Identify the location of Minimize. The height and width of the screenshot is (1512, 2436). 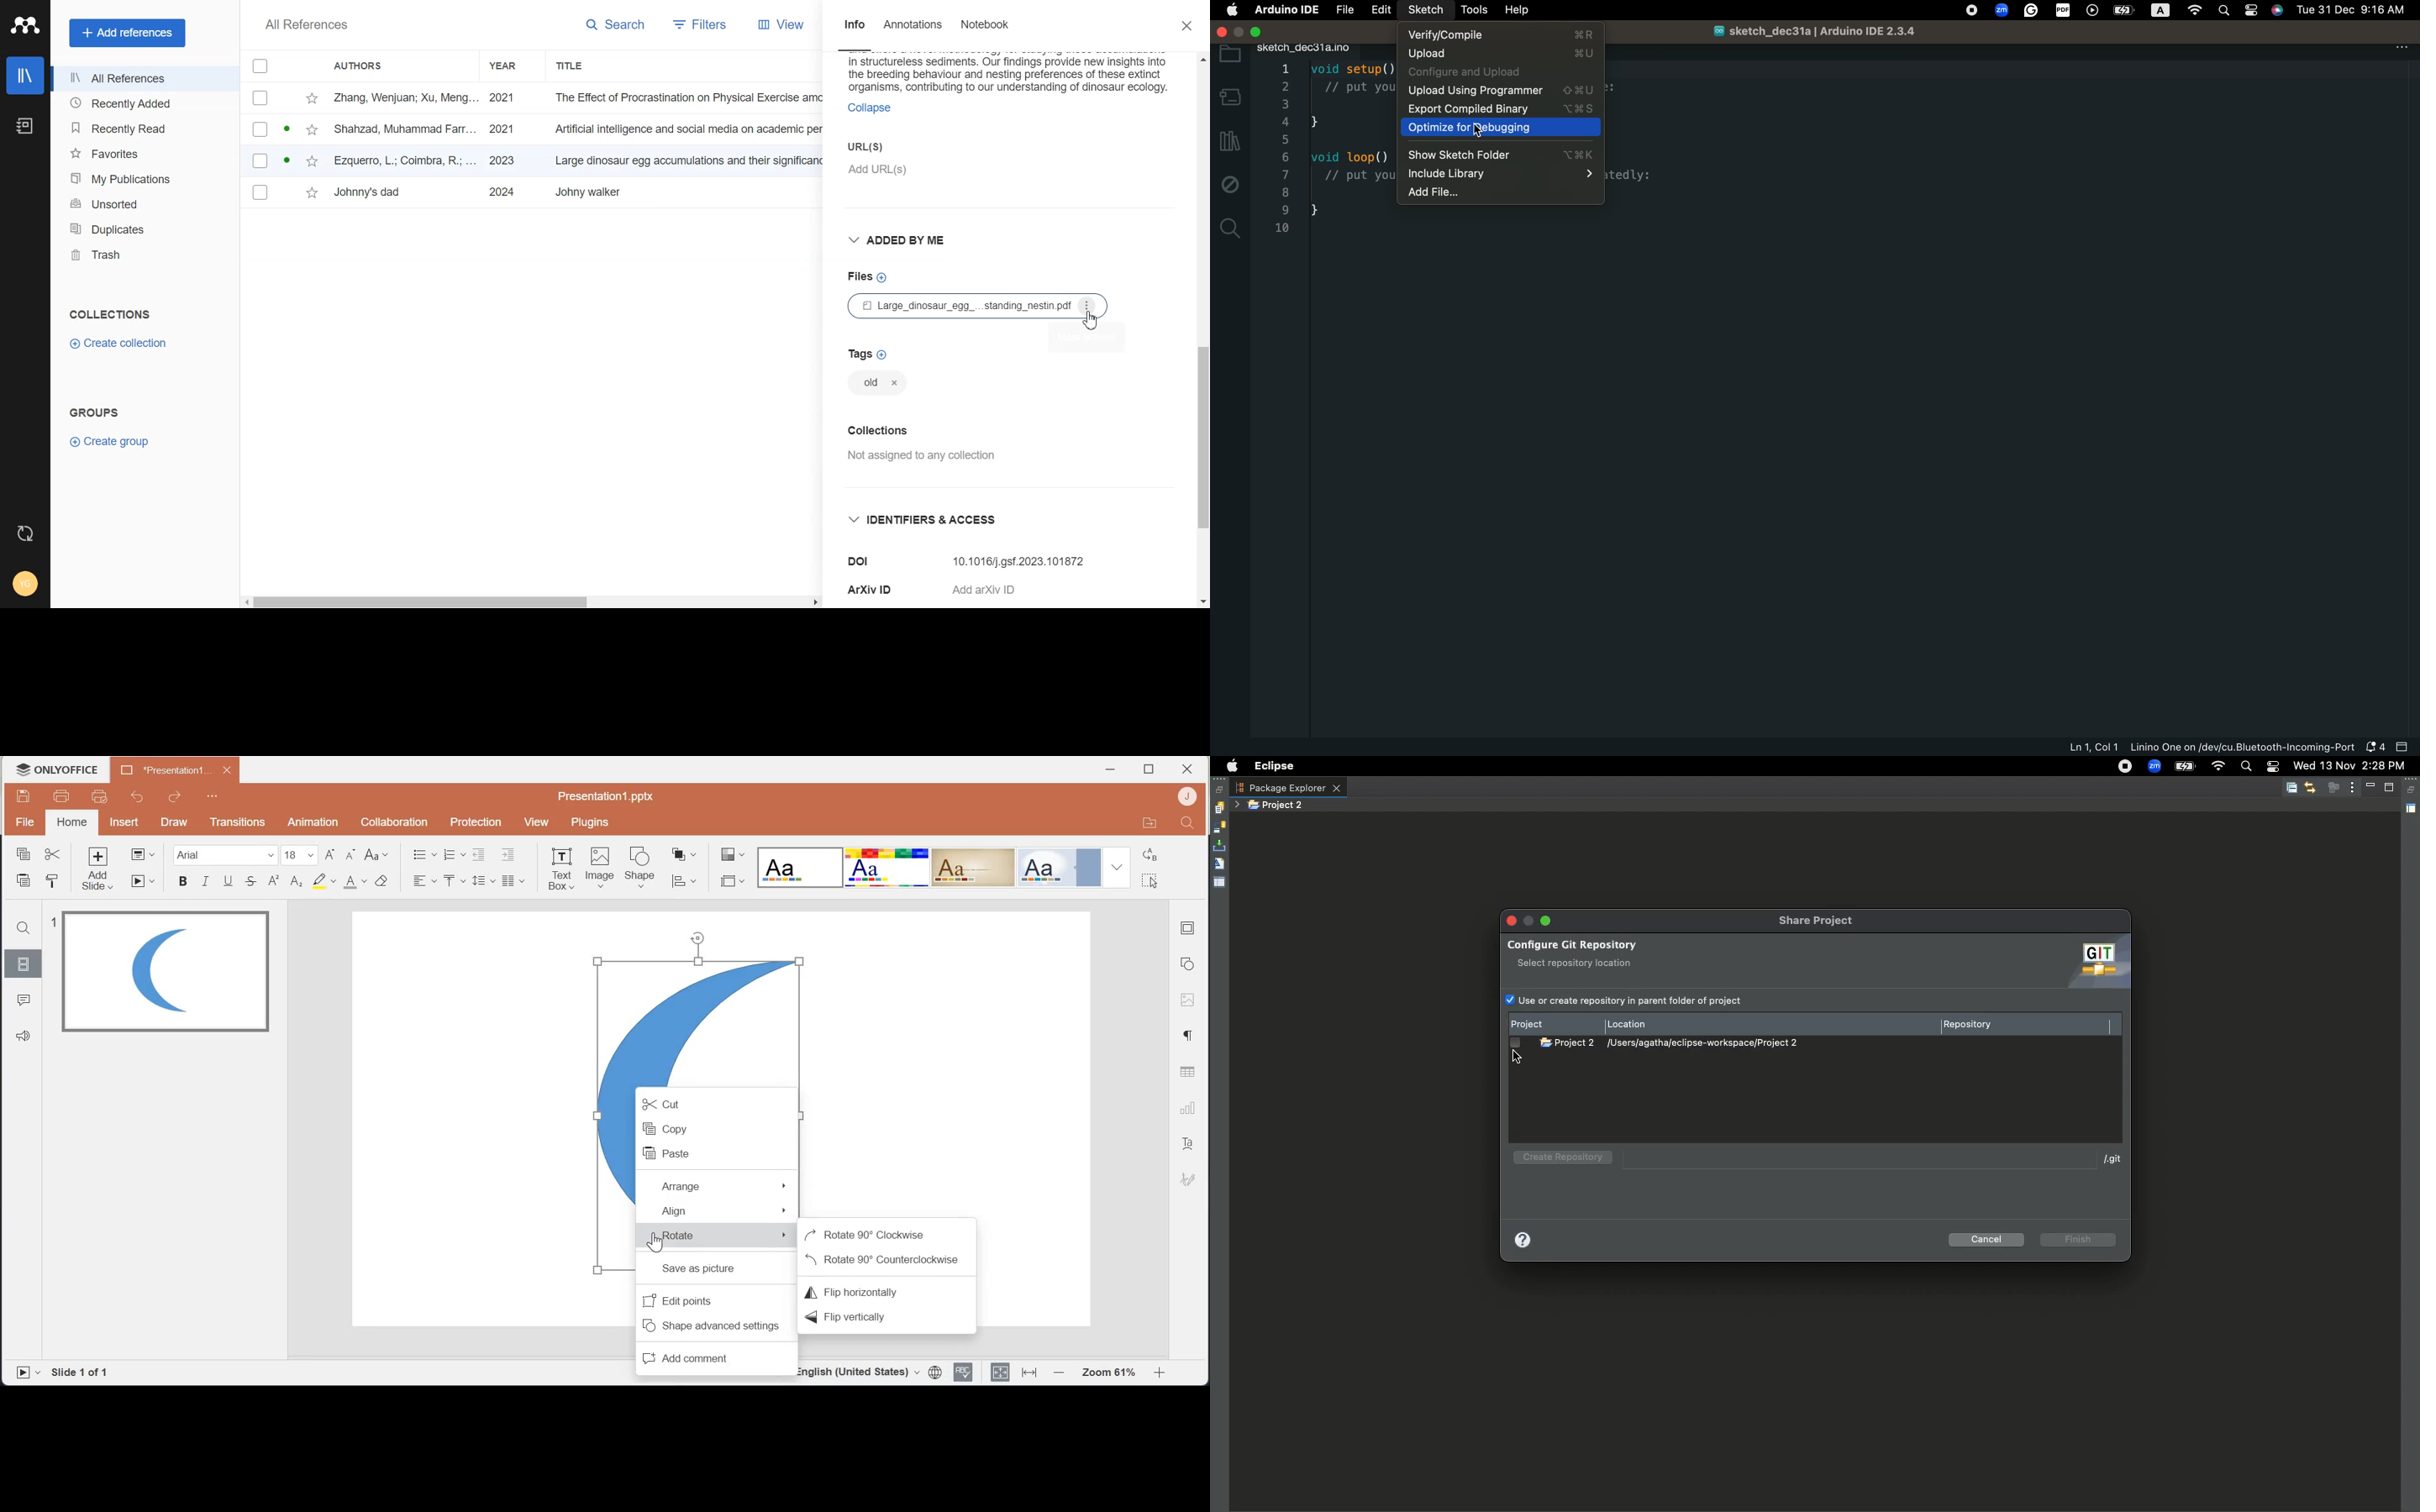
(1111, 770).